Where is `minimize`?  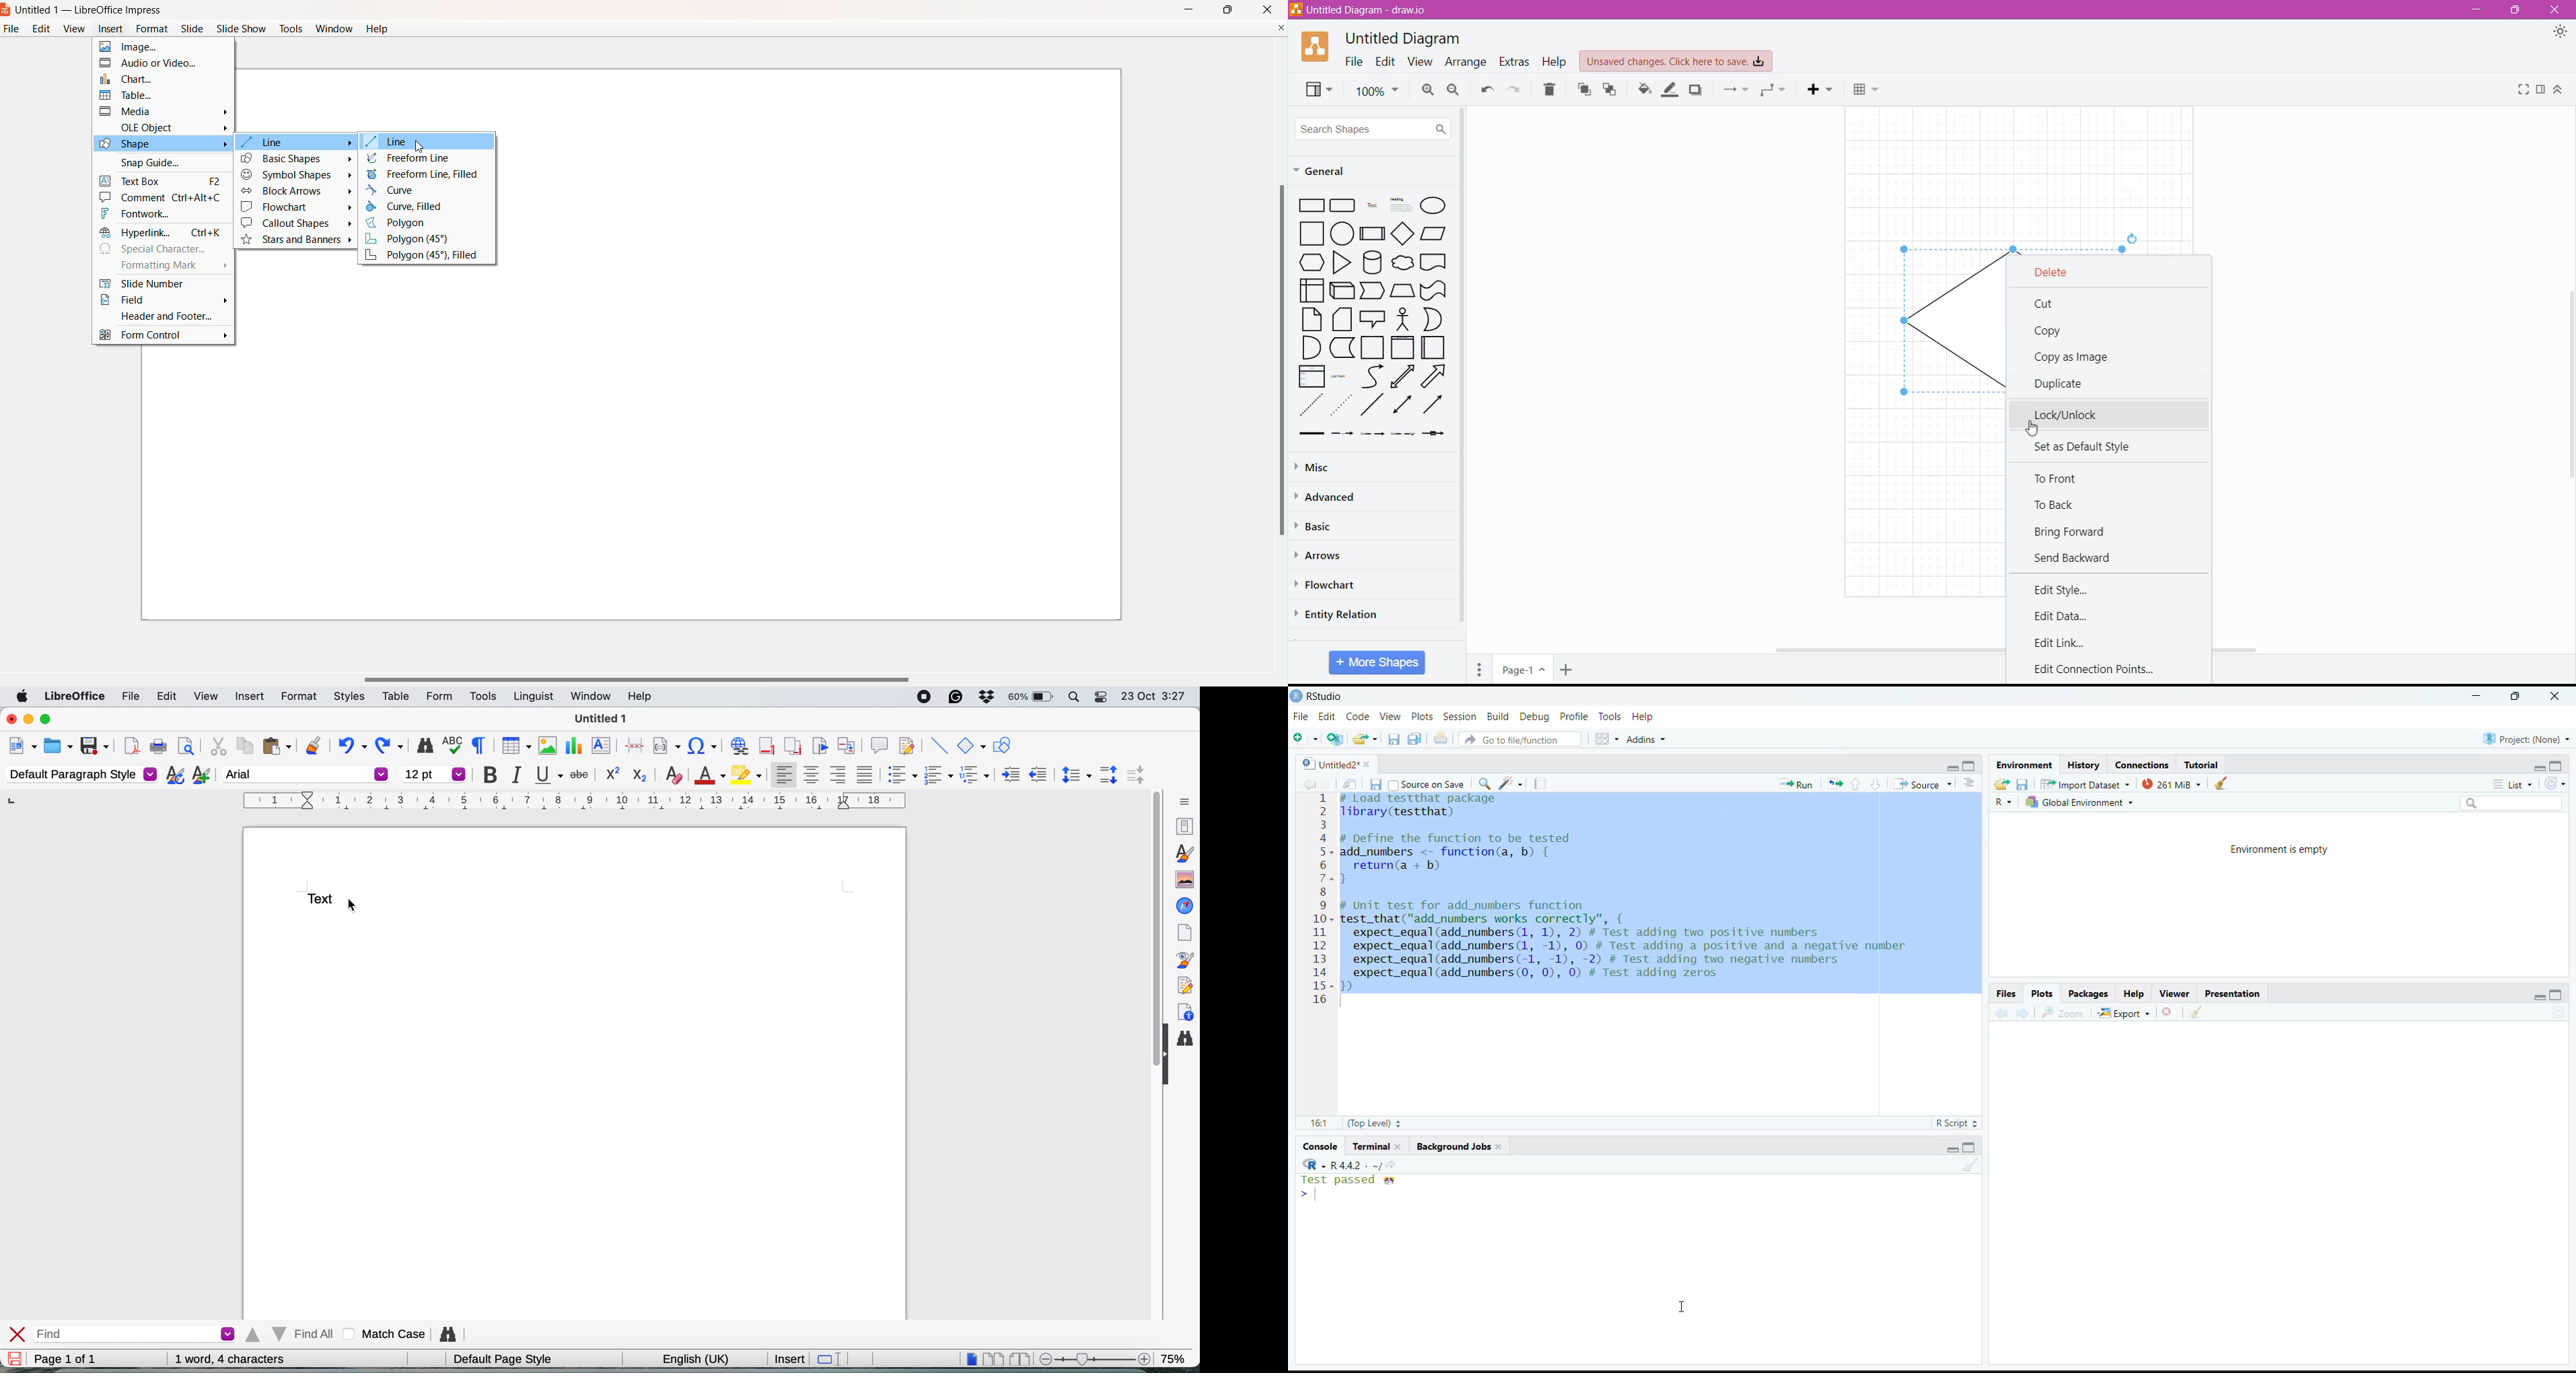
minimize is located at coordinates (1951, 1149).